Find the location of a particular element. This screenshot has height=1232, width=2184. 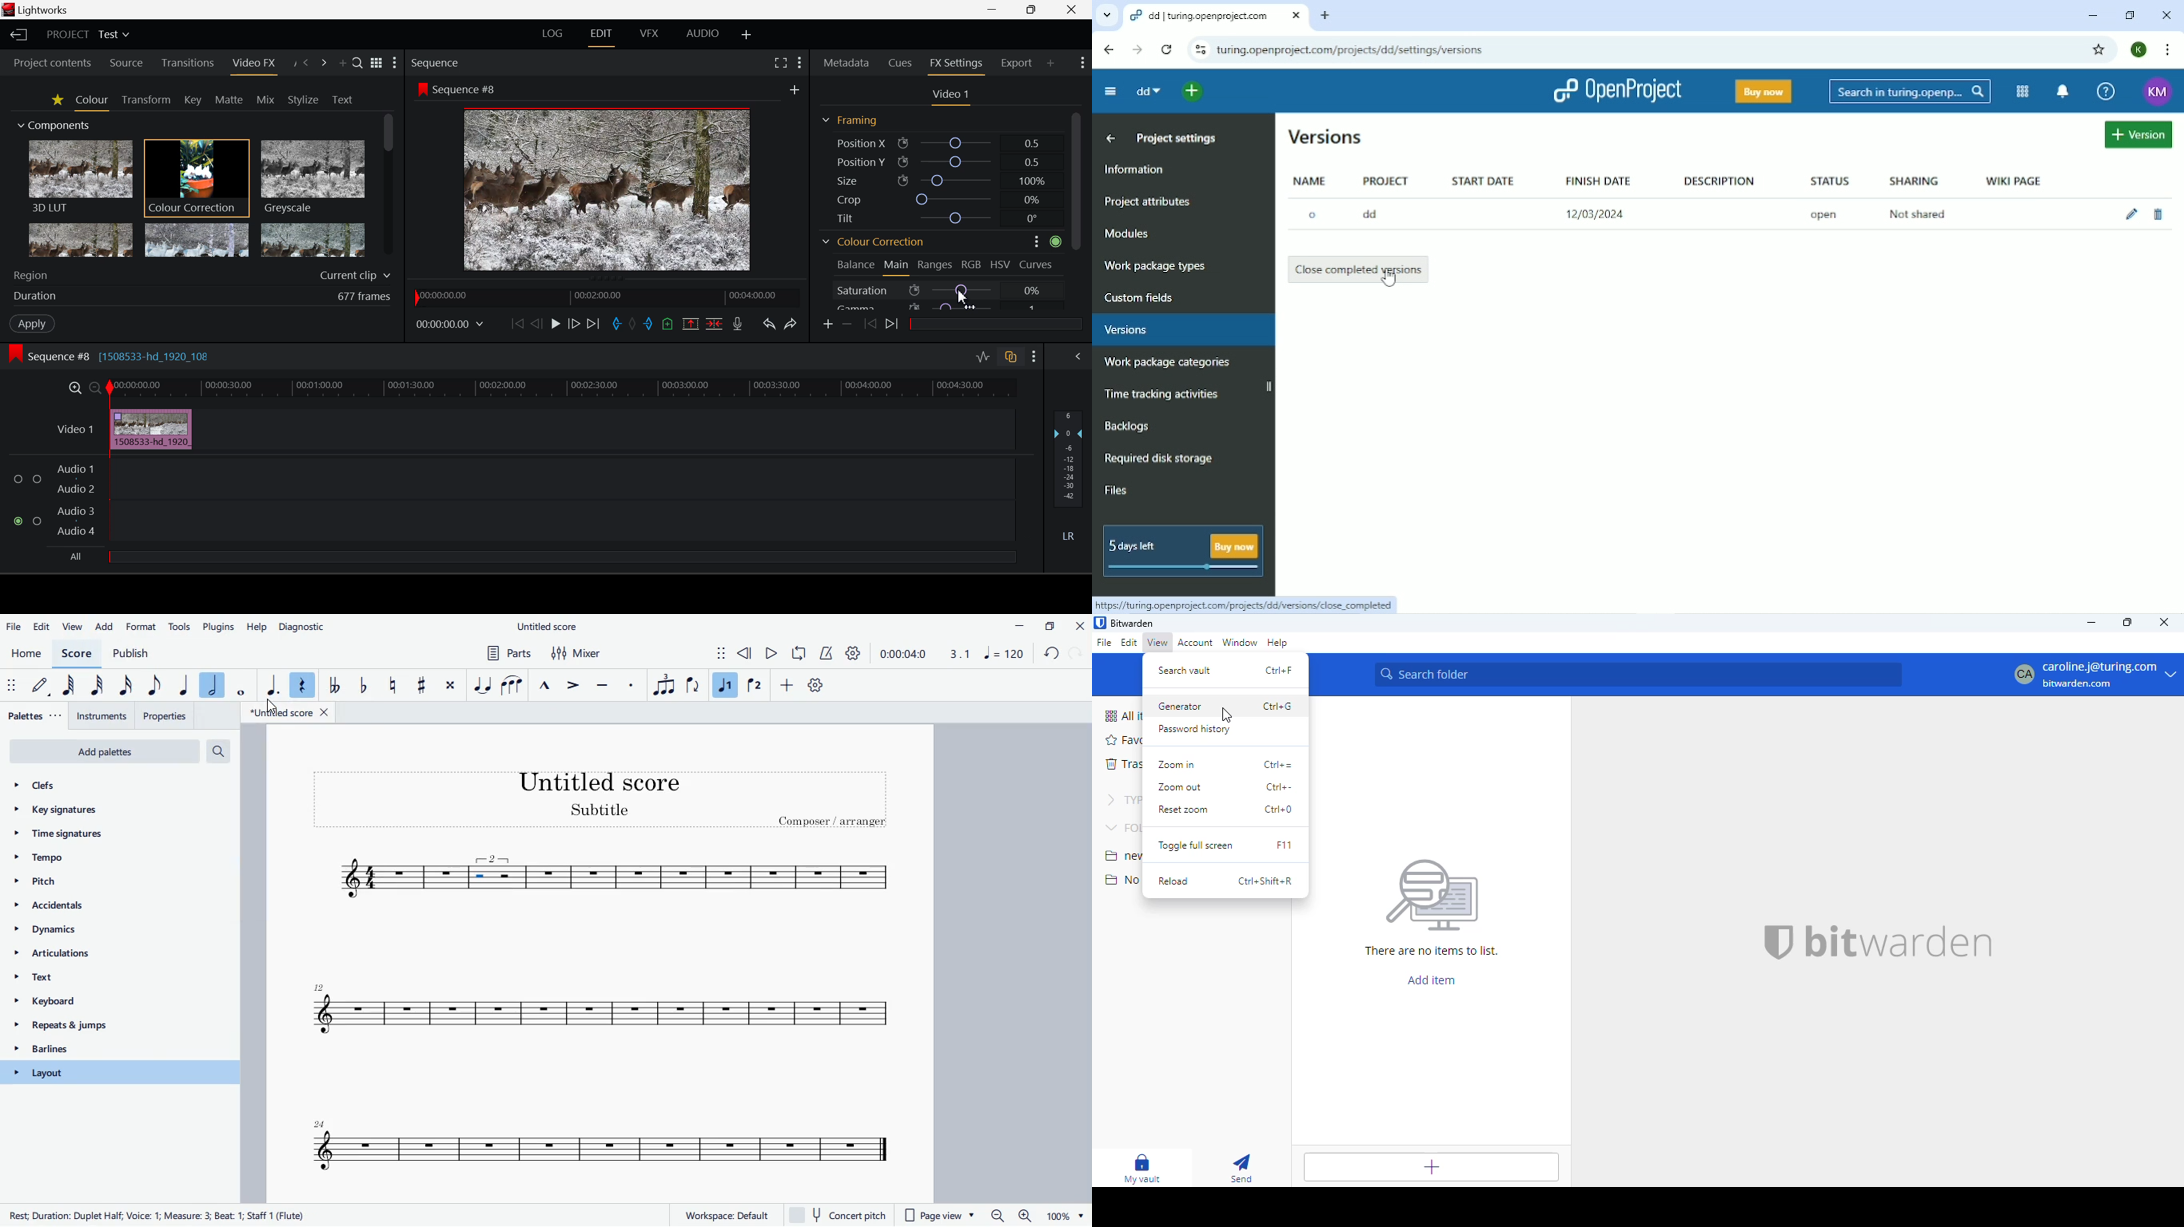

dd|turing.openproject.com is located at coordinates (1215, 15).